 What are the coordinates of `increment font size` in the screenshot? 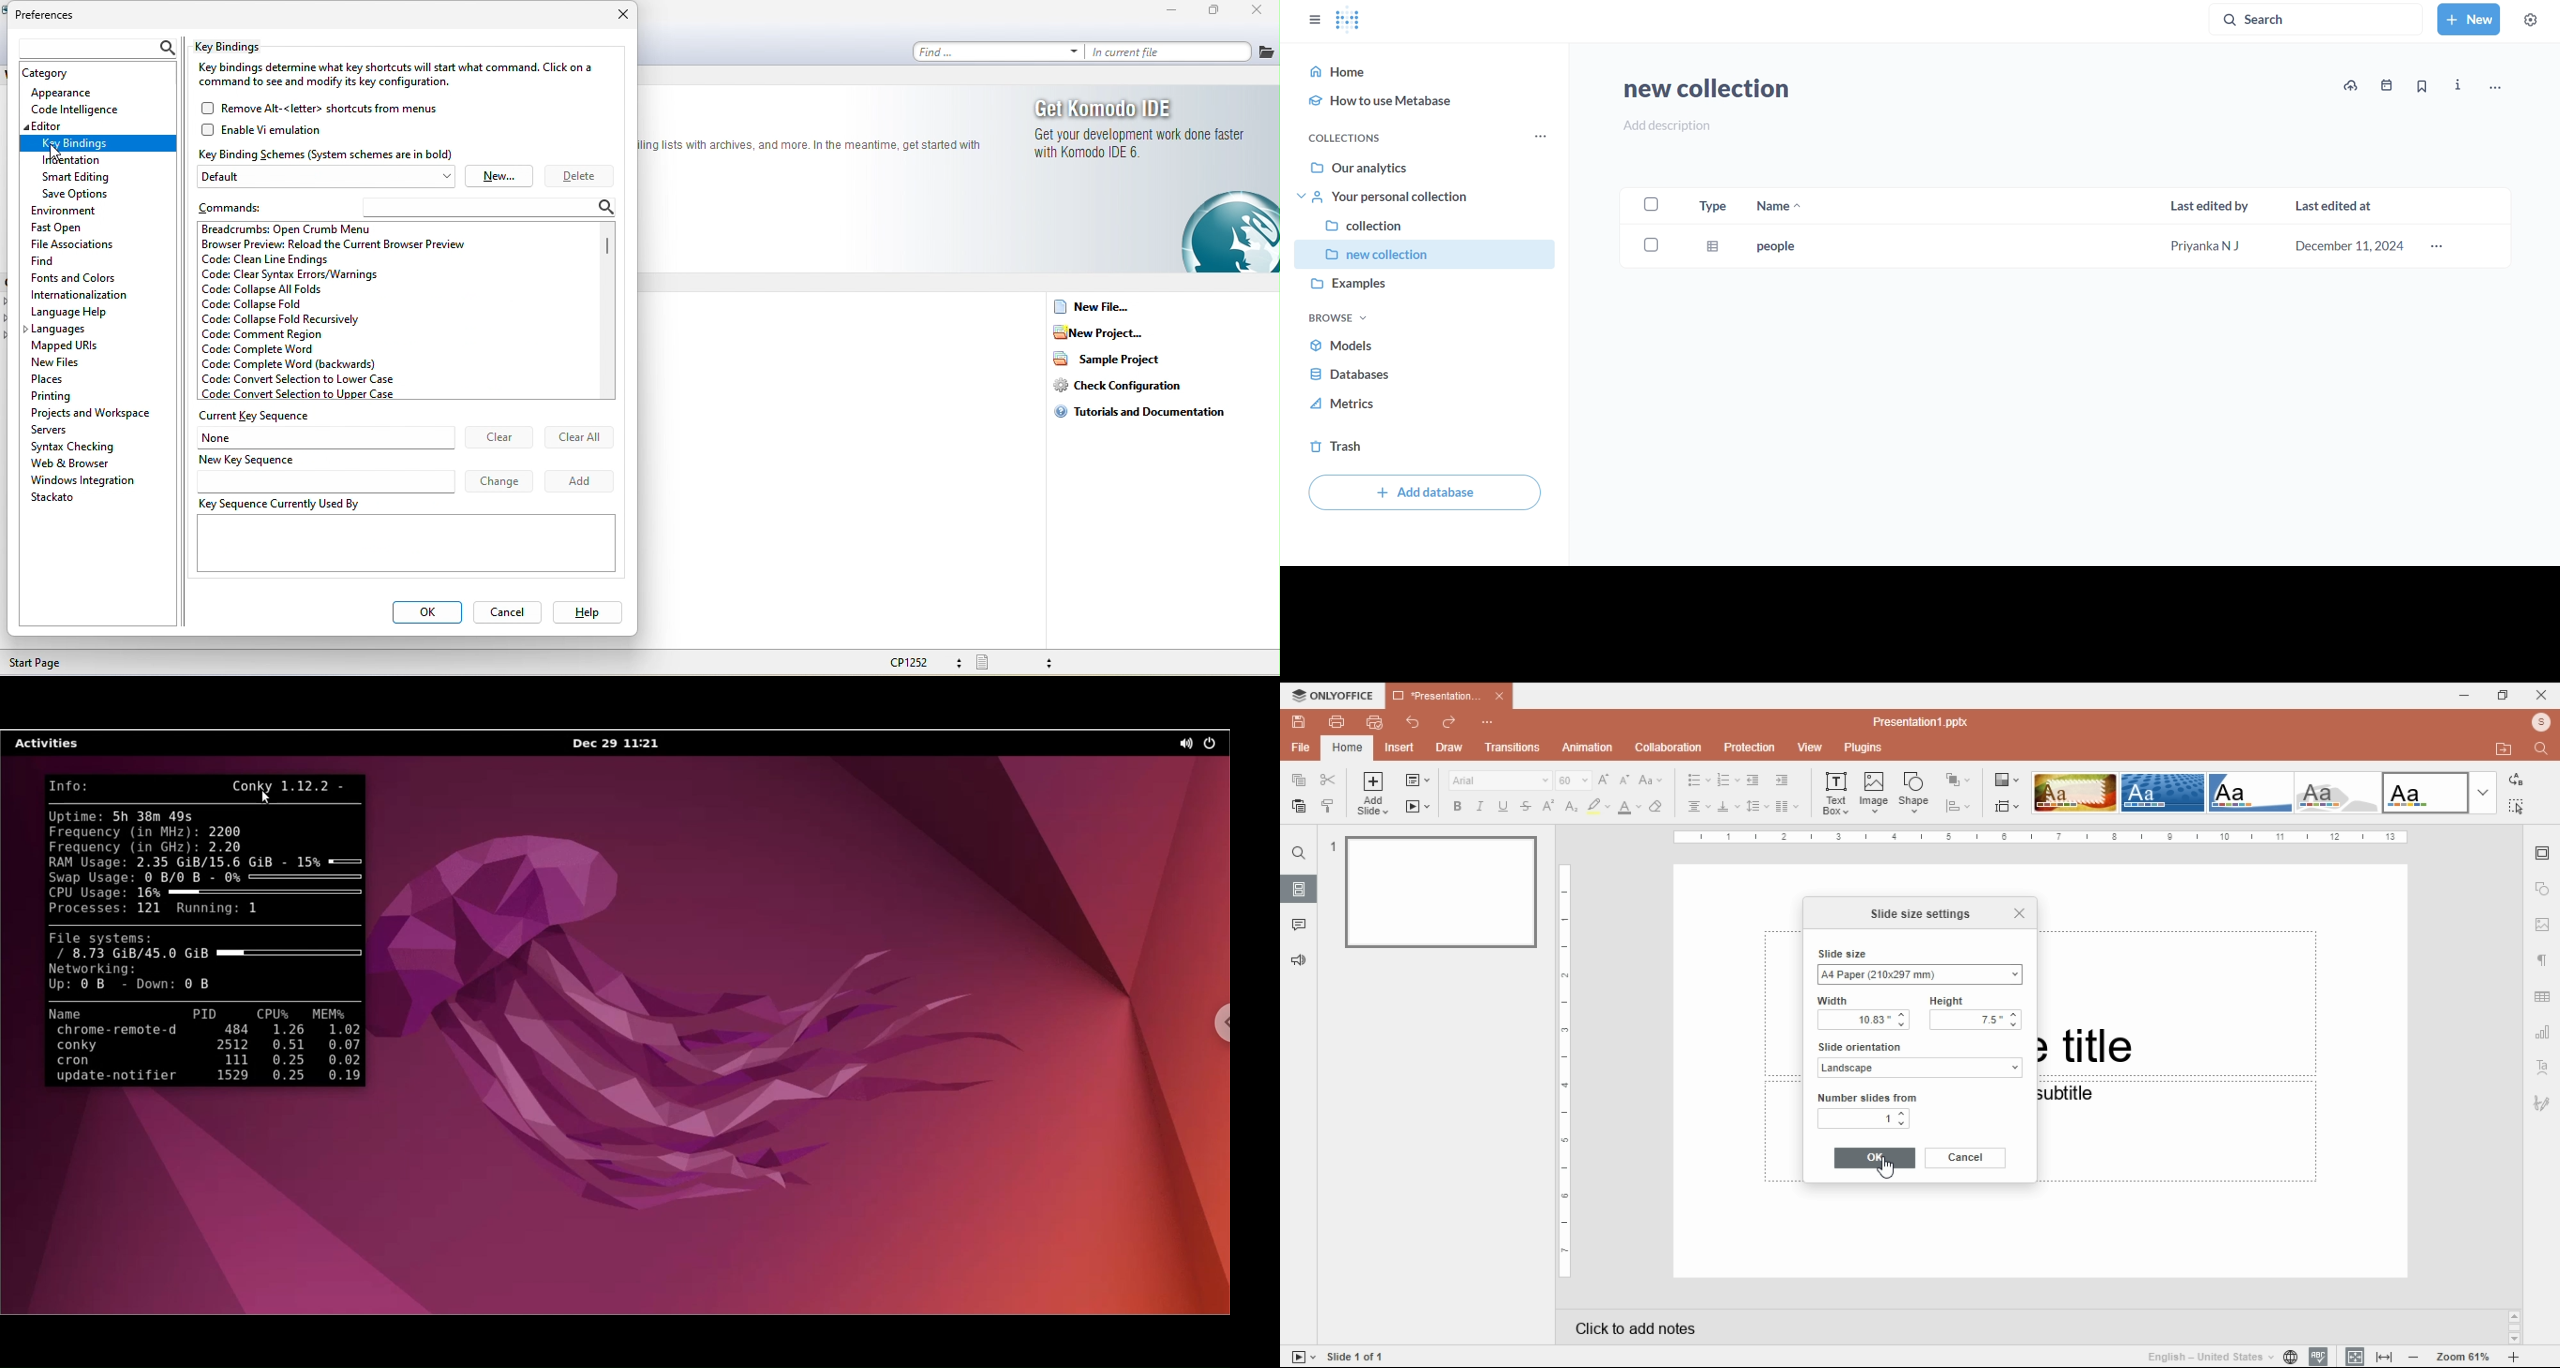 It's located at (1603, 779).